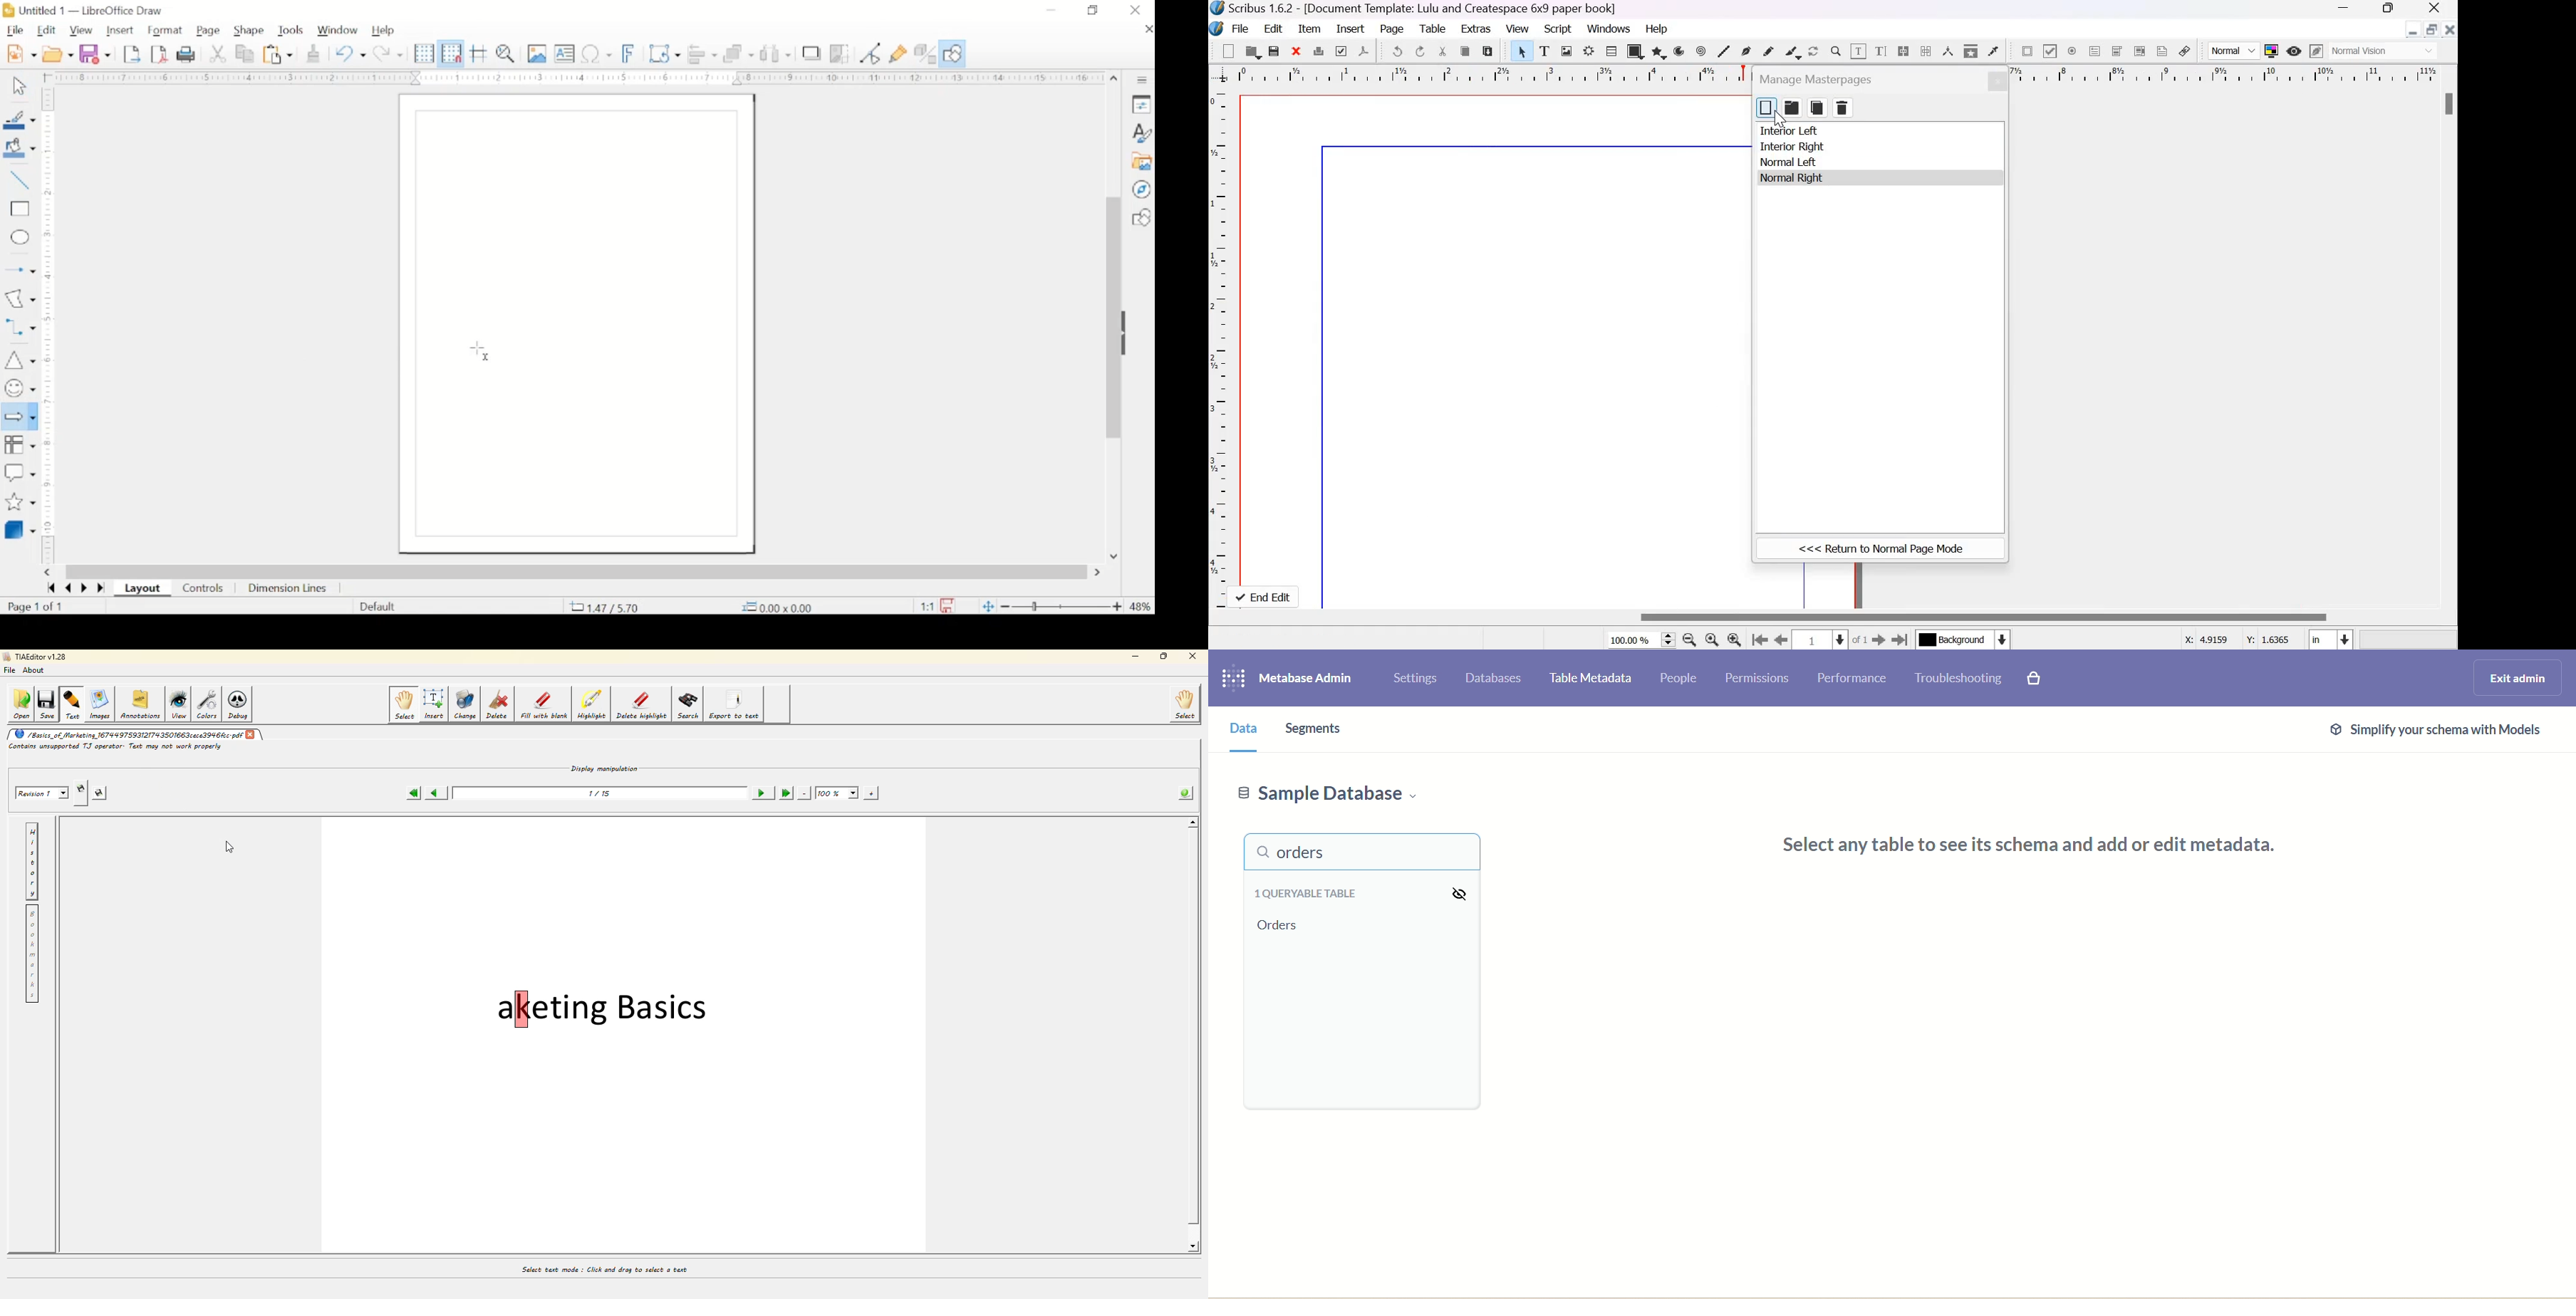 The height and width of the screenshot is (1316, 2576). What do you see at coordinates (1997, 81) in the screenshot?
I see `close` at bounding box center [1997, 81].